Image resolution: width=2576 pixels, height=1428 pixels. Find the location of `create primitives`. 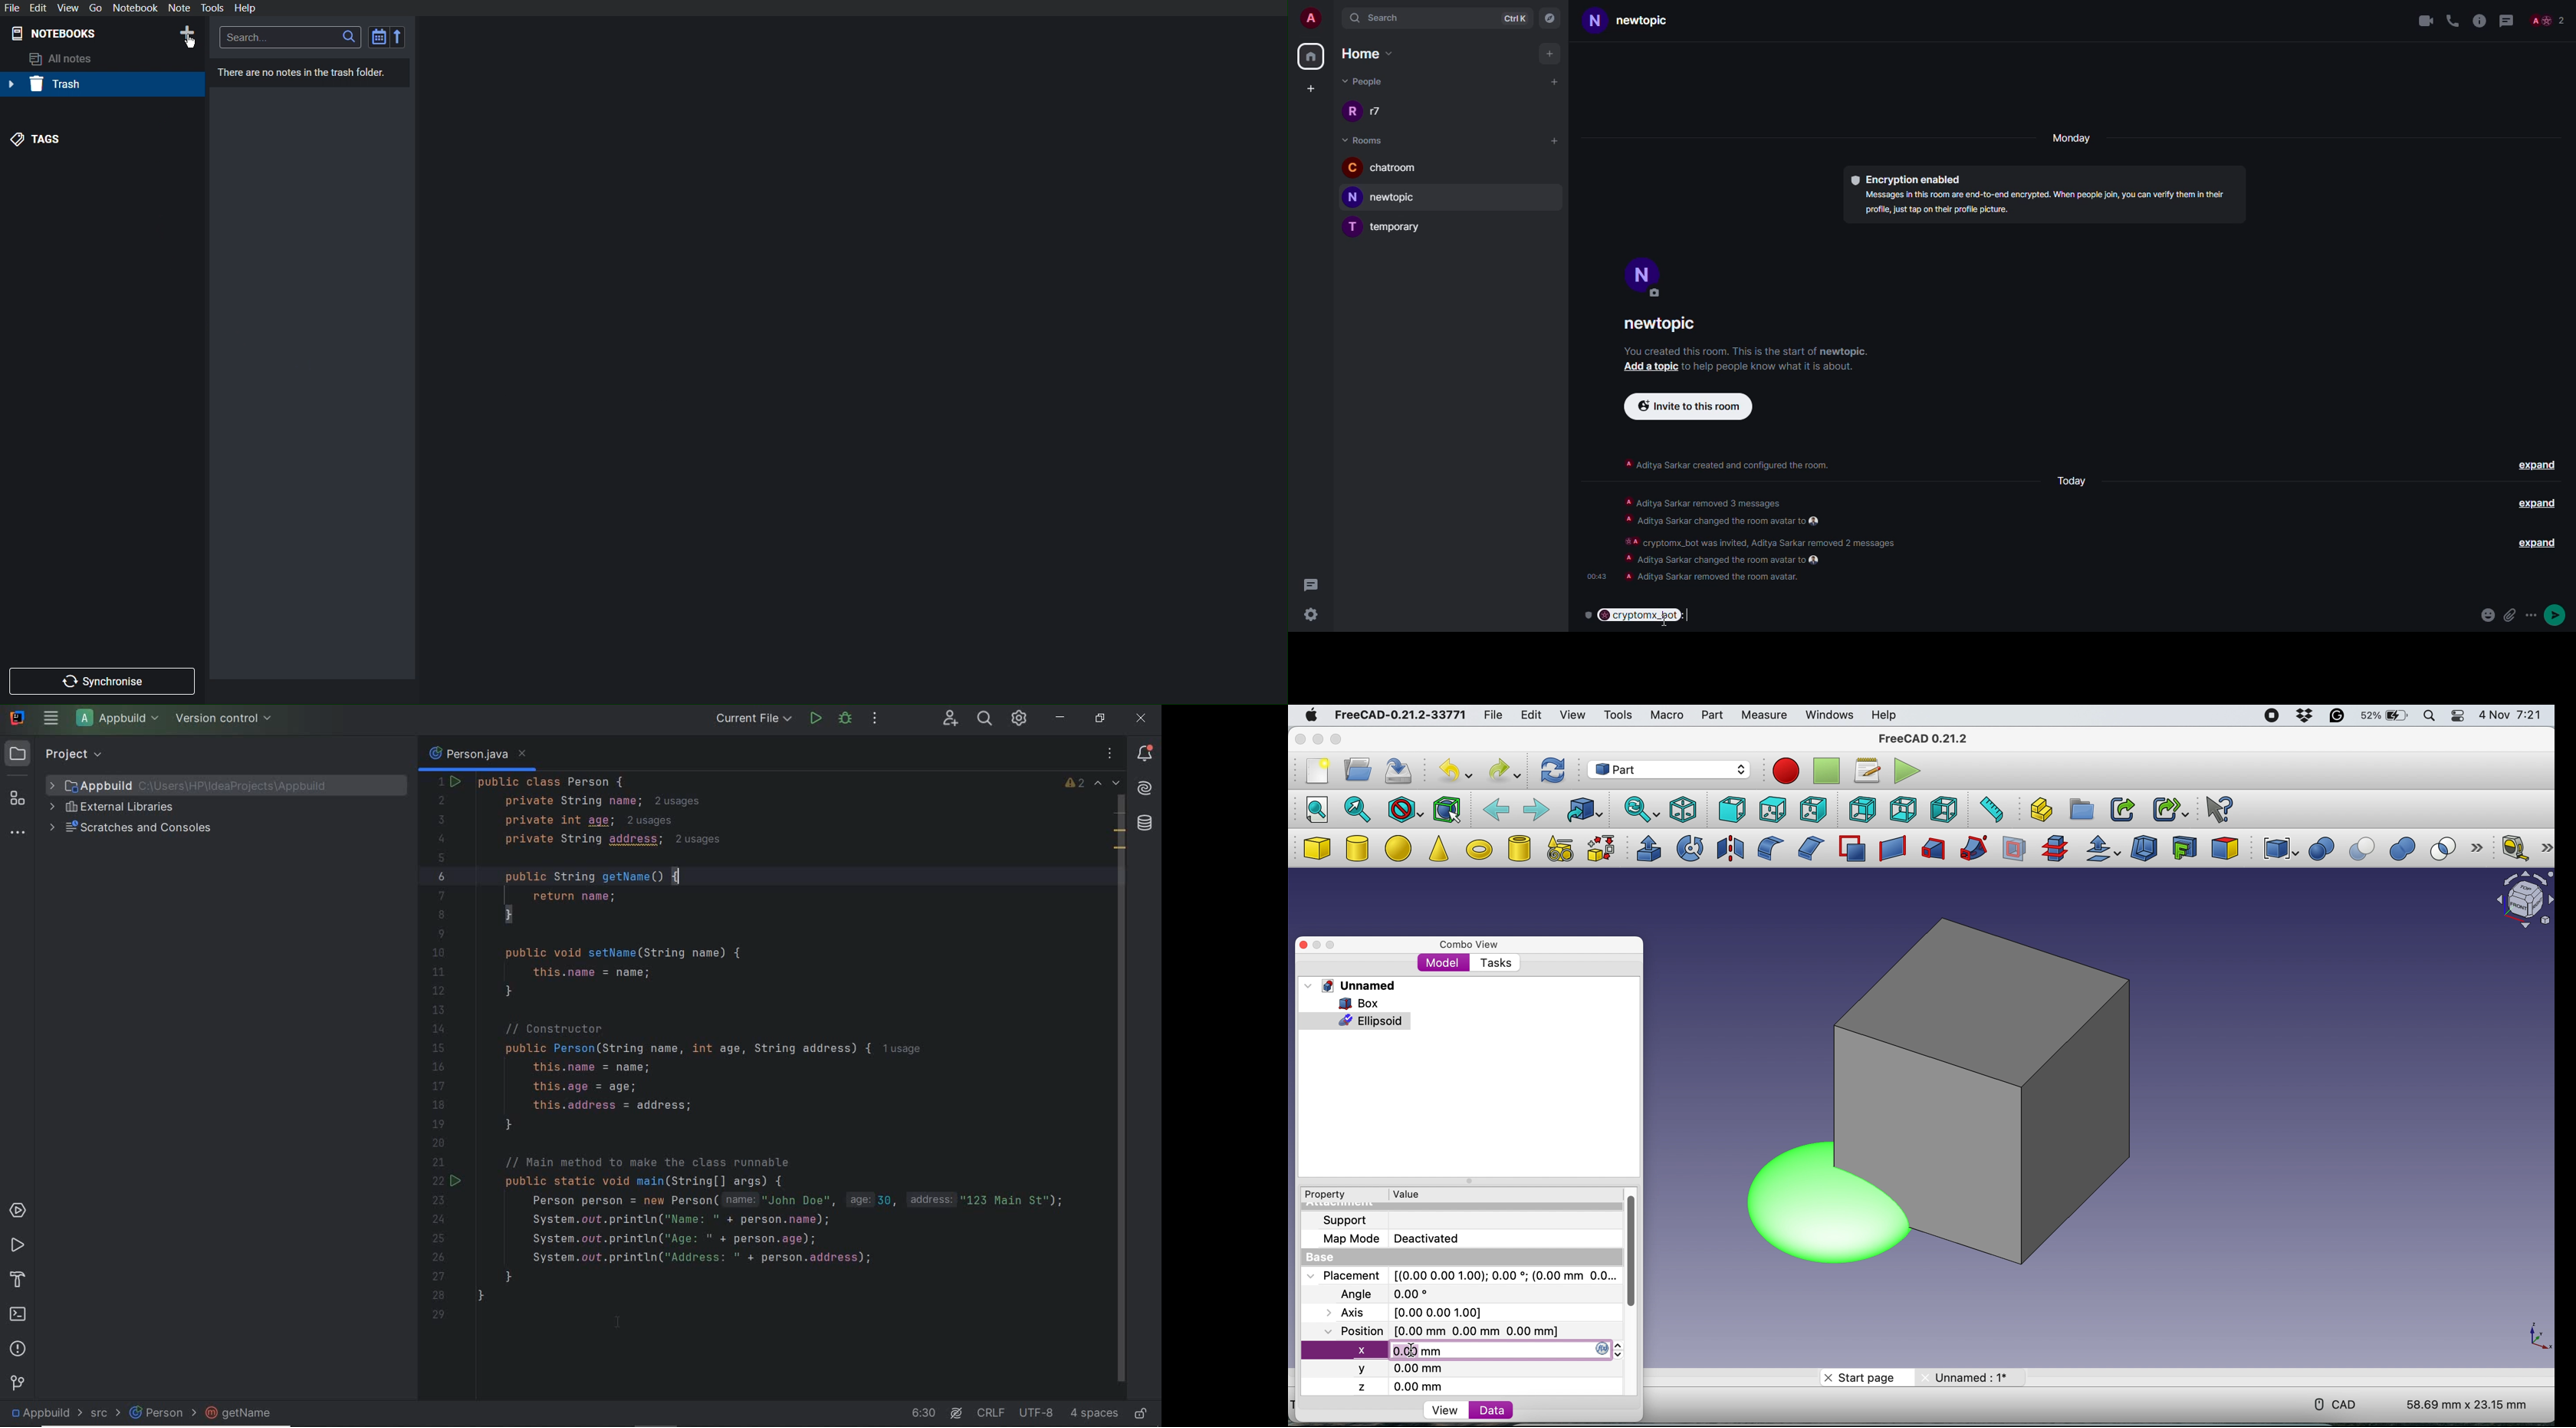

create primitives is located at coordinates (1557, 850).